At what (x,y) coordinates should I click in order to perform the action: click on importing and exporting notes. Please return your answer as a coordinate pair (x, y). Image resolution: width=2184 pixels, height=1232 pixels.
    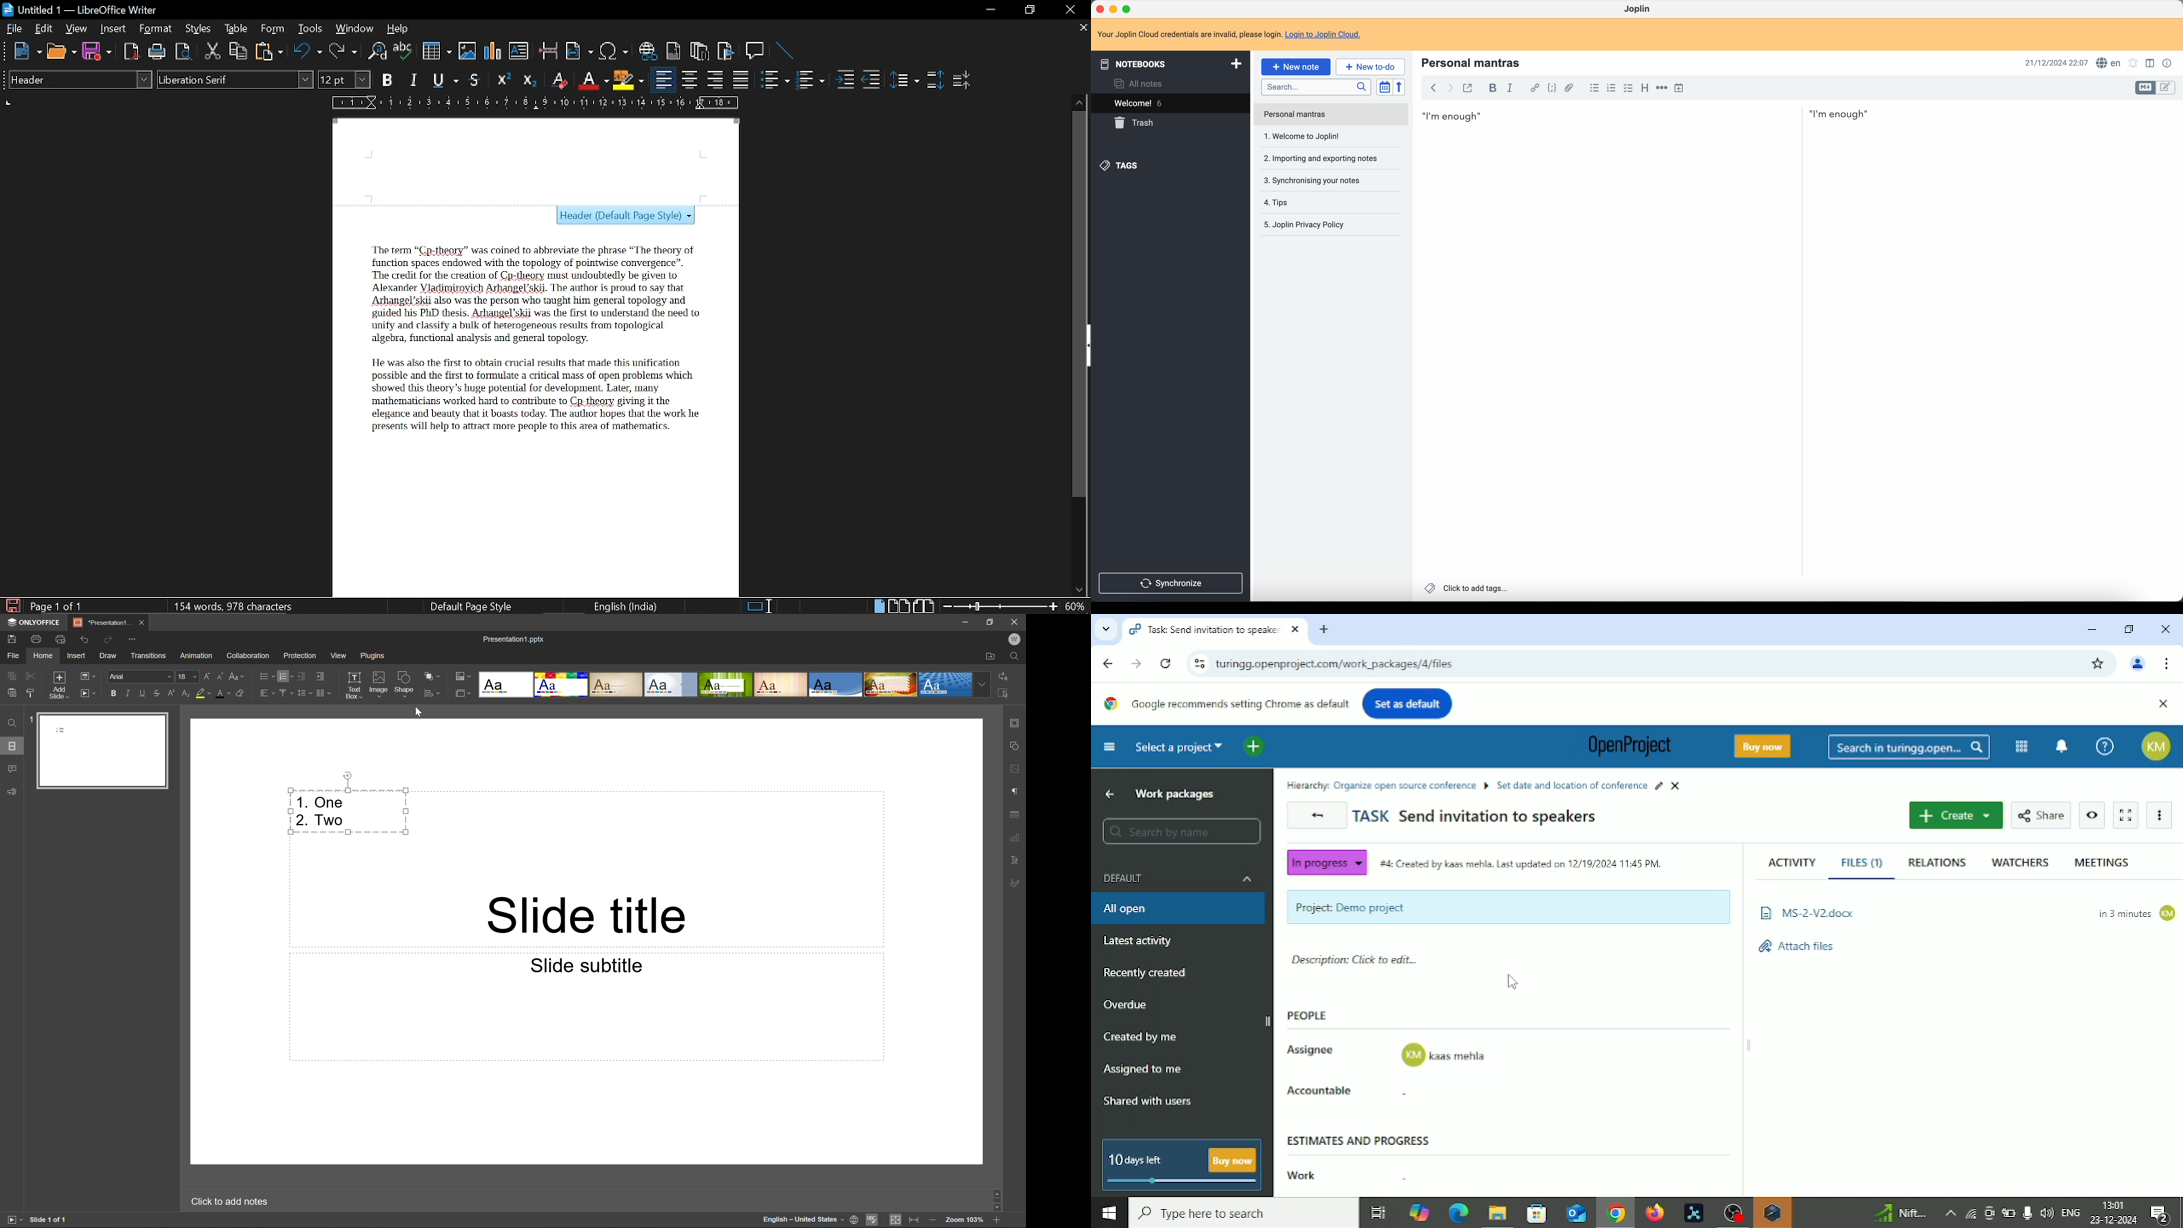
    Looking at the image, I should click on (1320, 136).